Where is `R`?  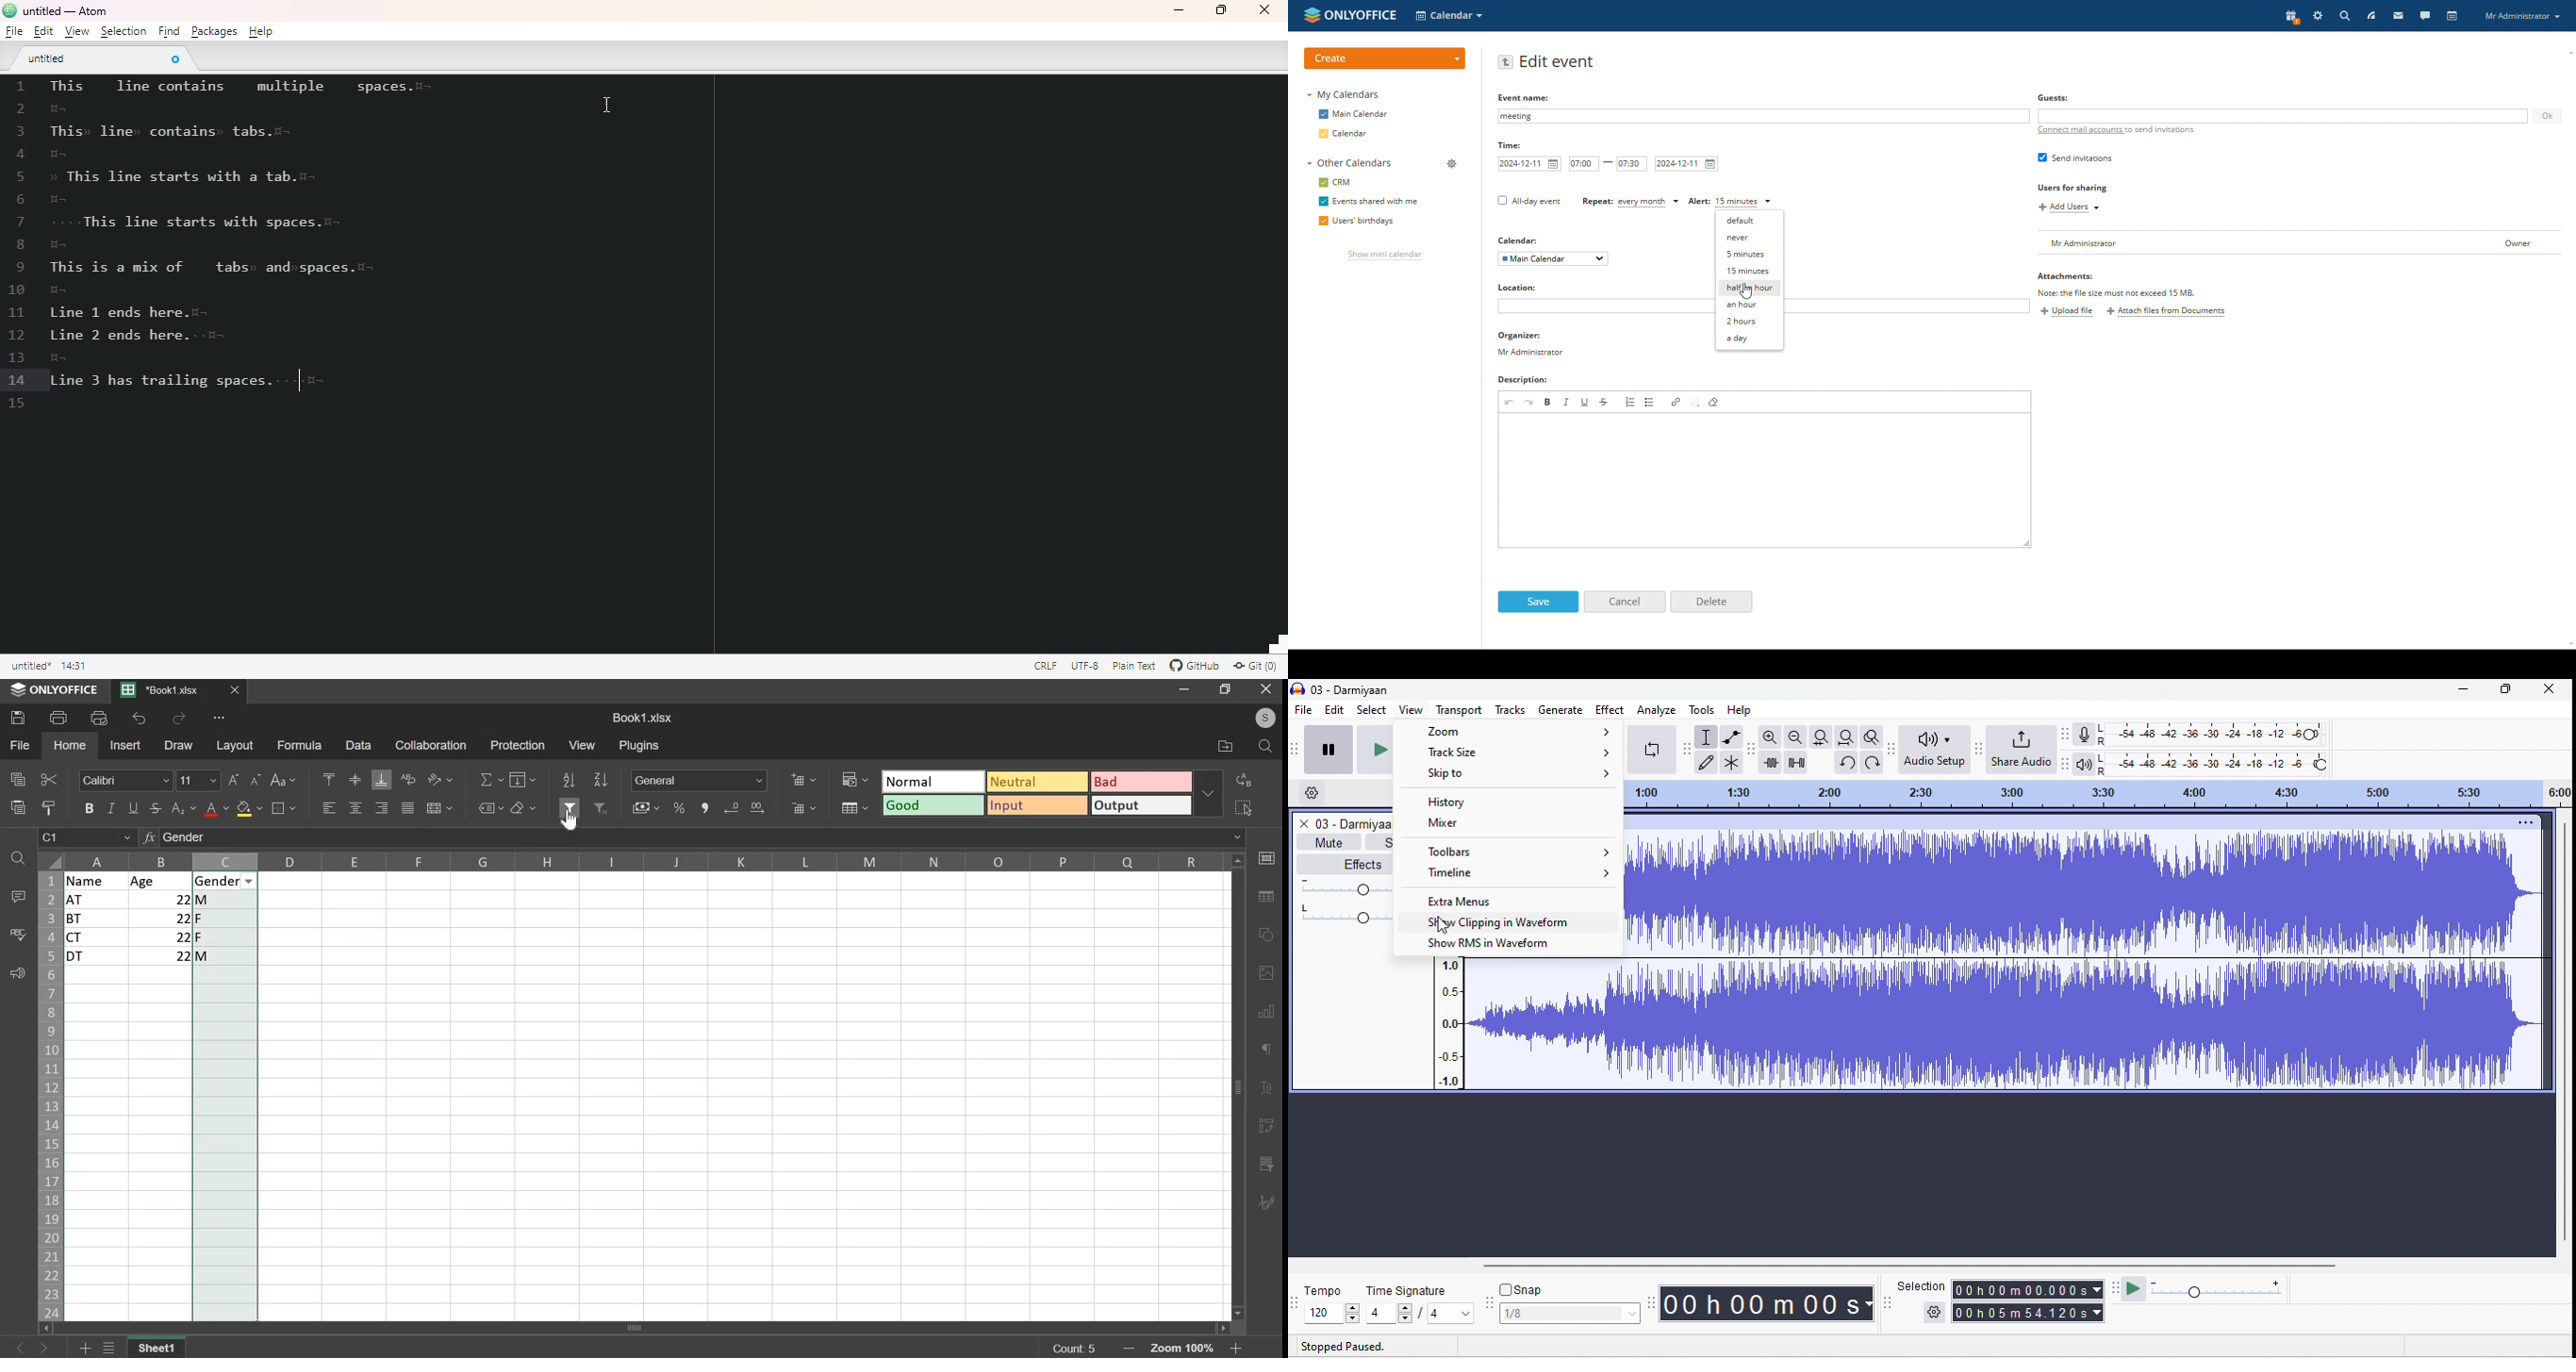 R is located at coordinates (2103, 742).